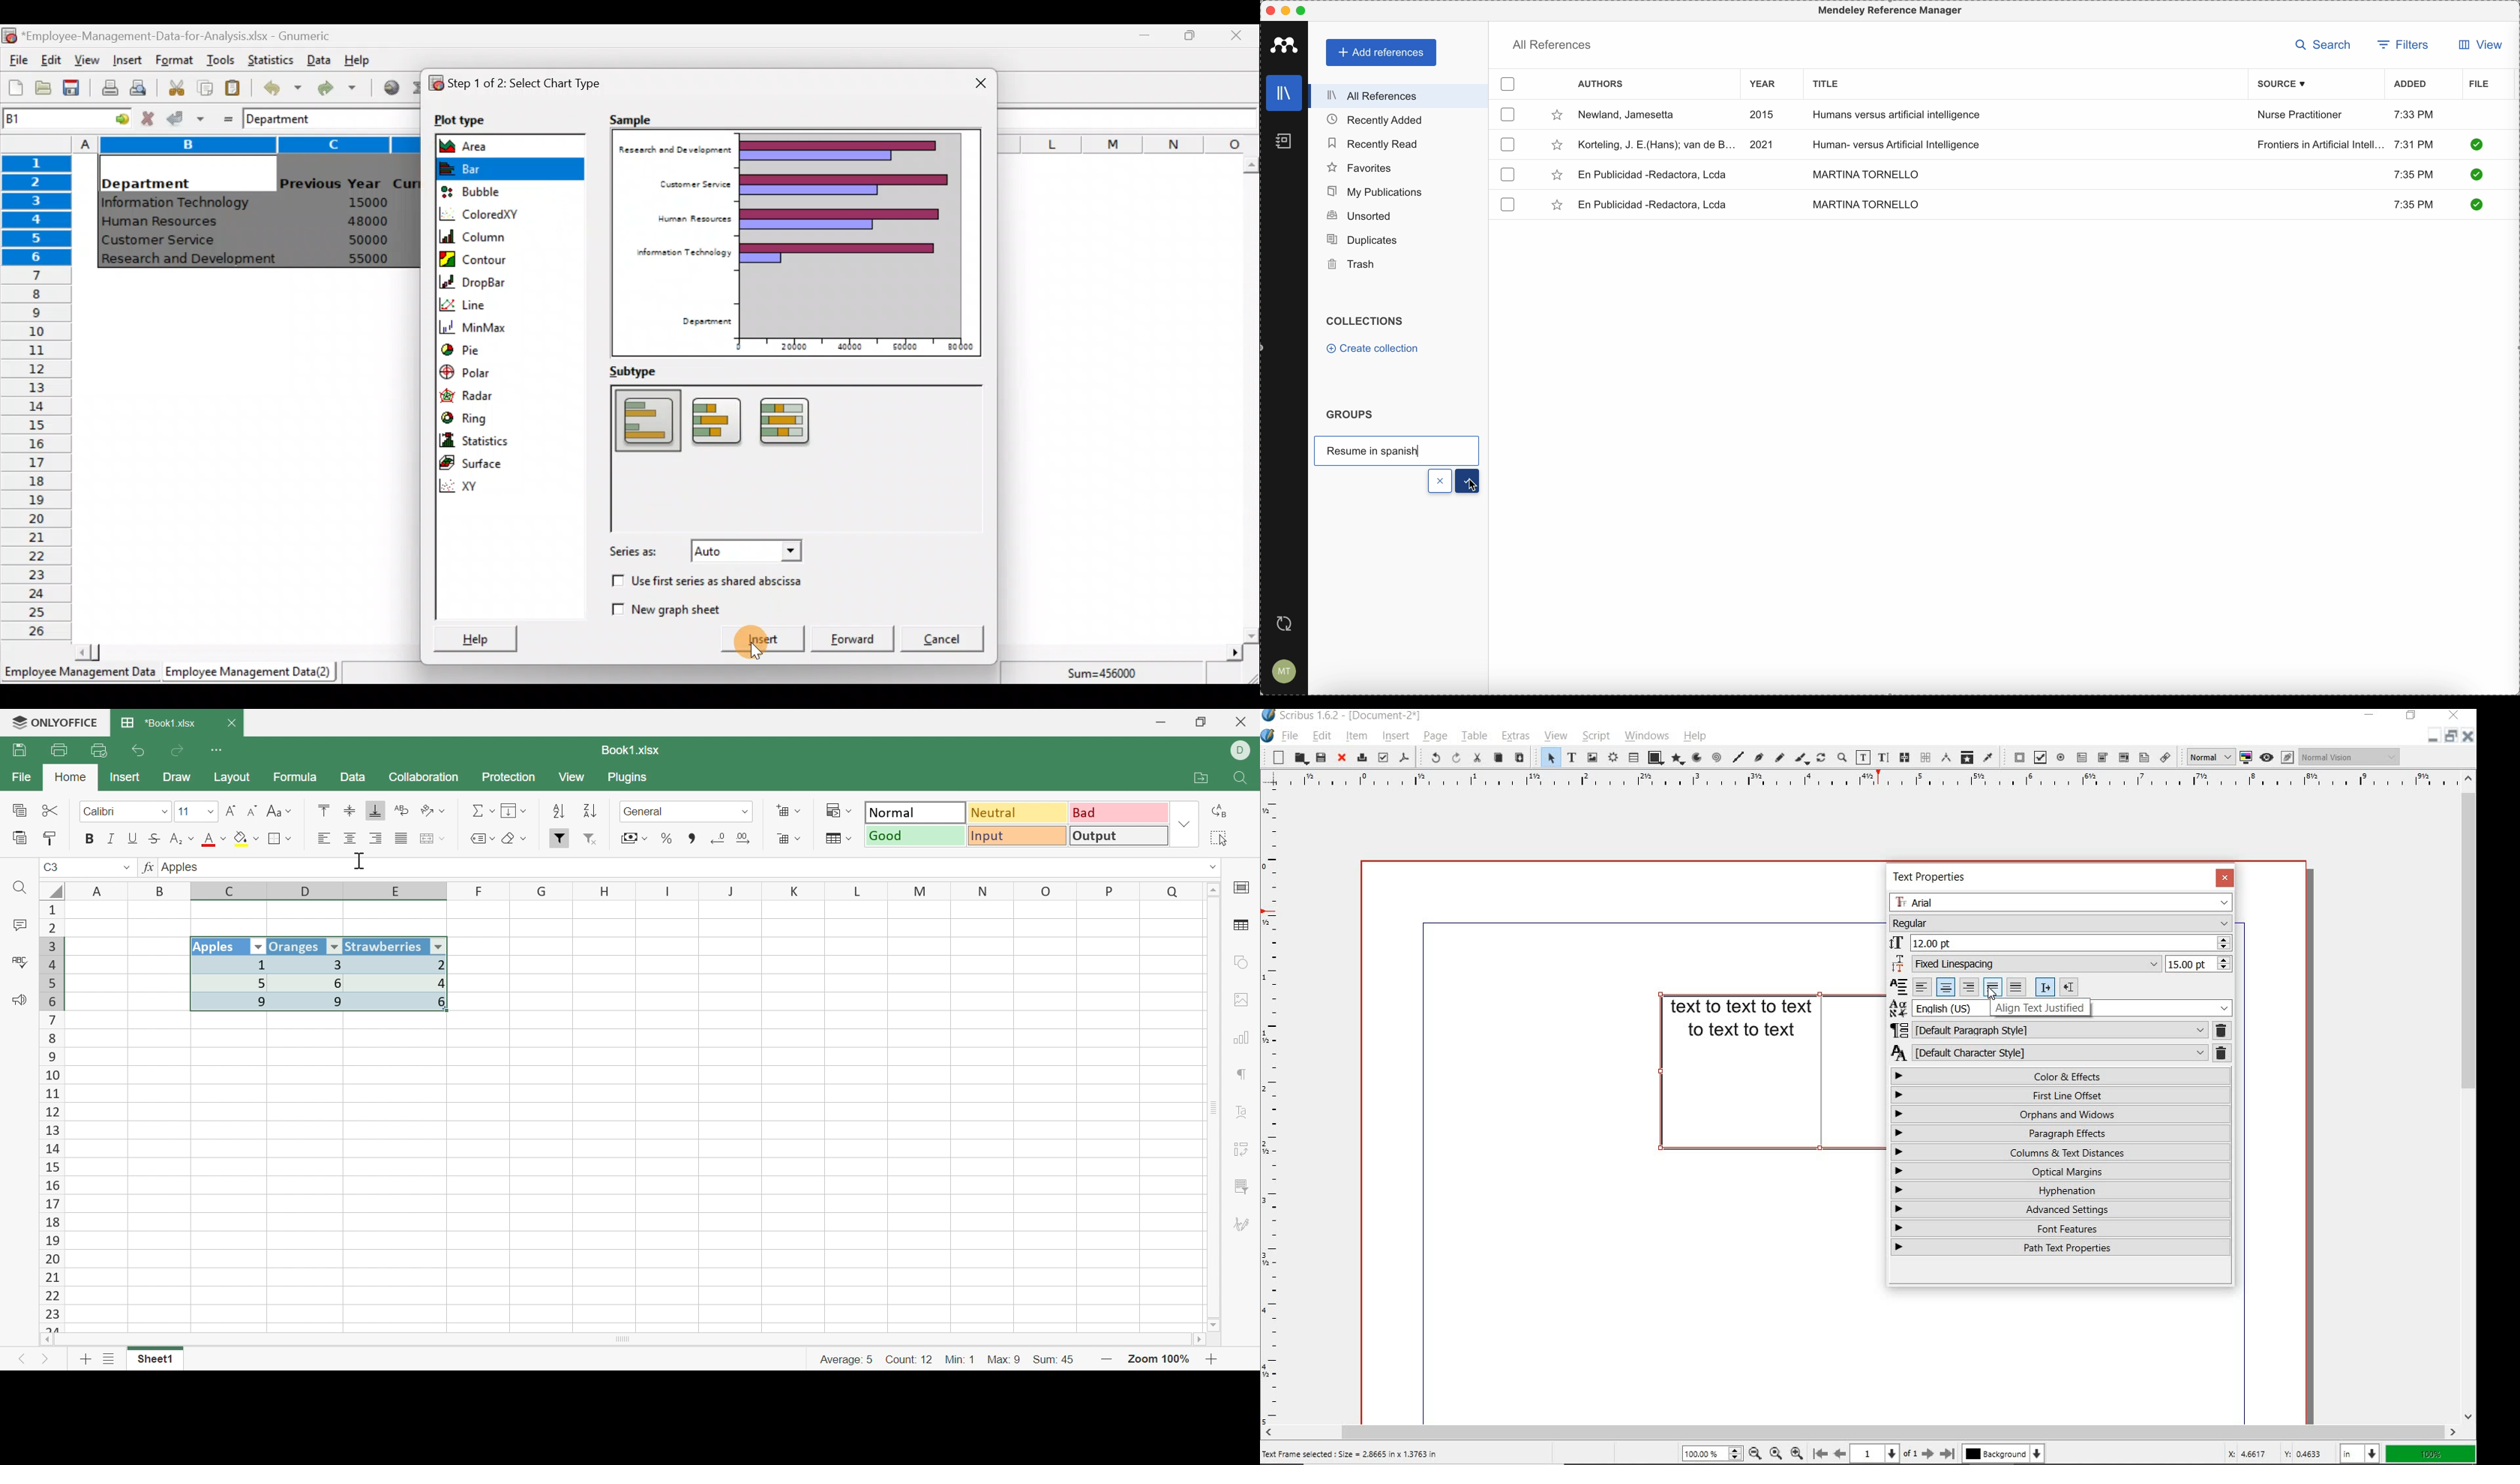 This screenshot has height=1484, width=2520. Describe the element at coordinates (1571, 757) in the screenshot. I see `text frame` at that location.